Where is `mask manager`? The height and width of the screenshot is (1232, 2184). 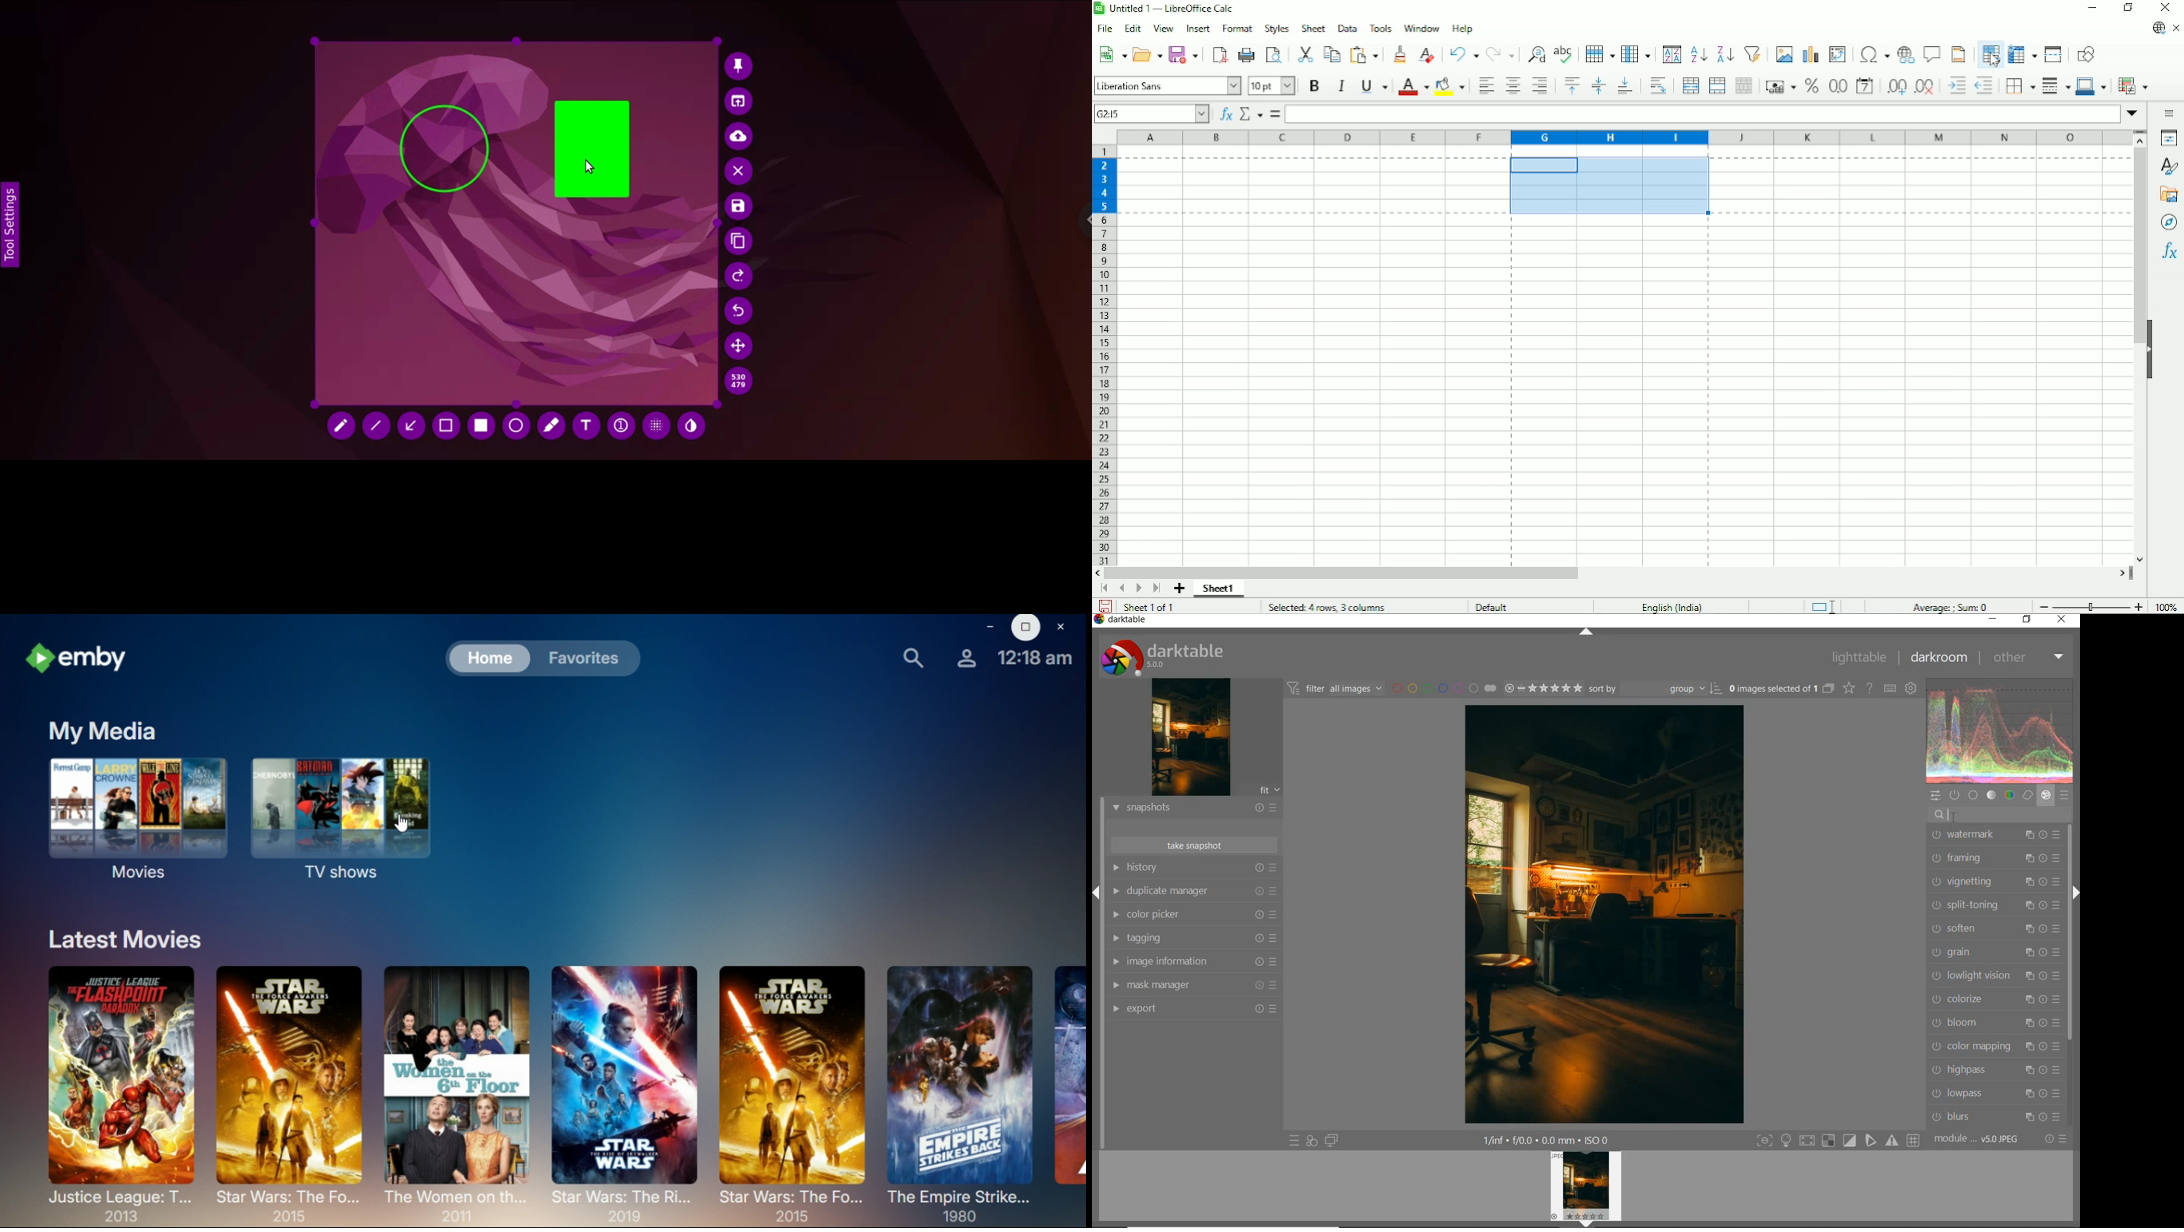
mask manager is located at coordinates (1193, 985).